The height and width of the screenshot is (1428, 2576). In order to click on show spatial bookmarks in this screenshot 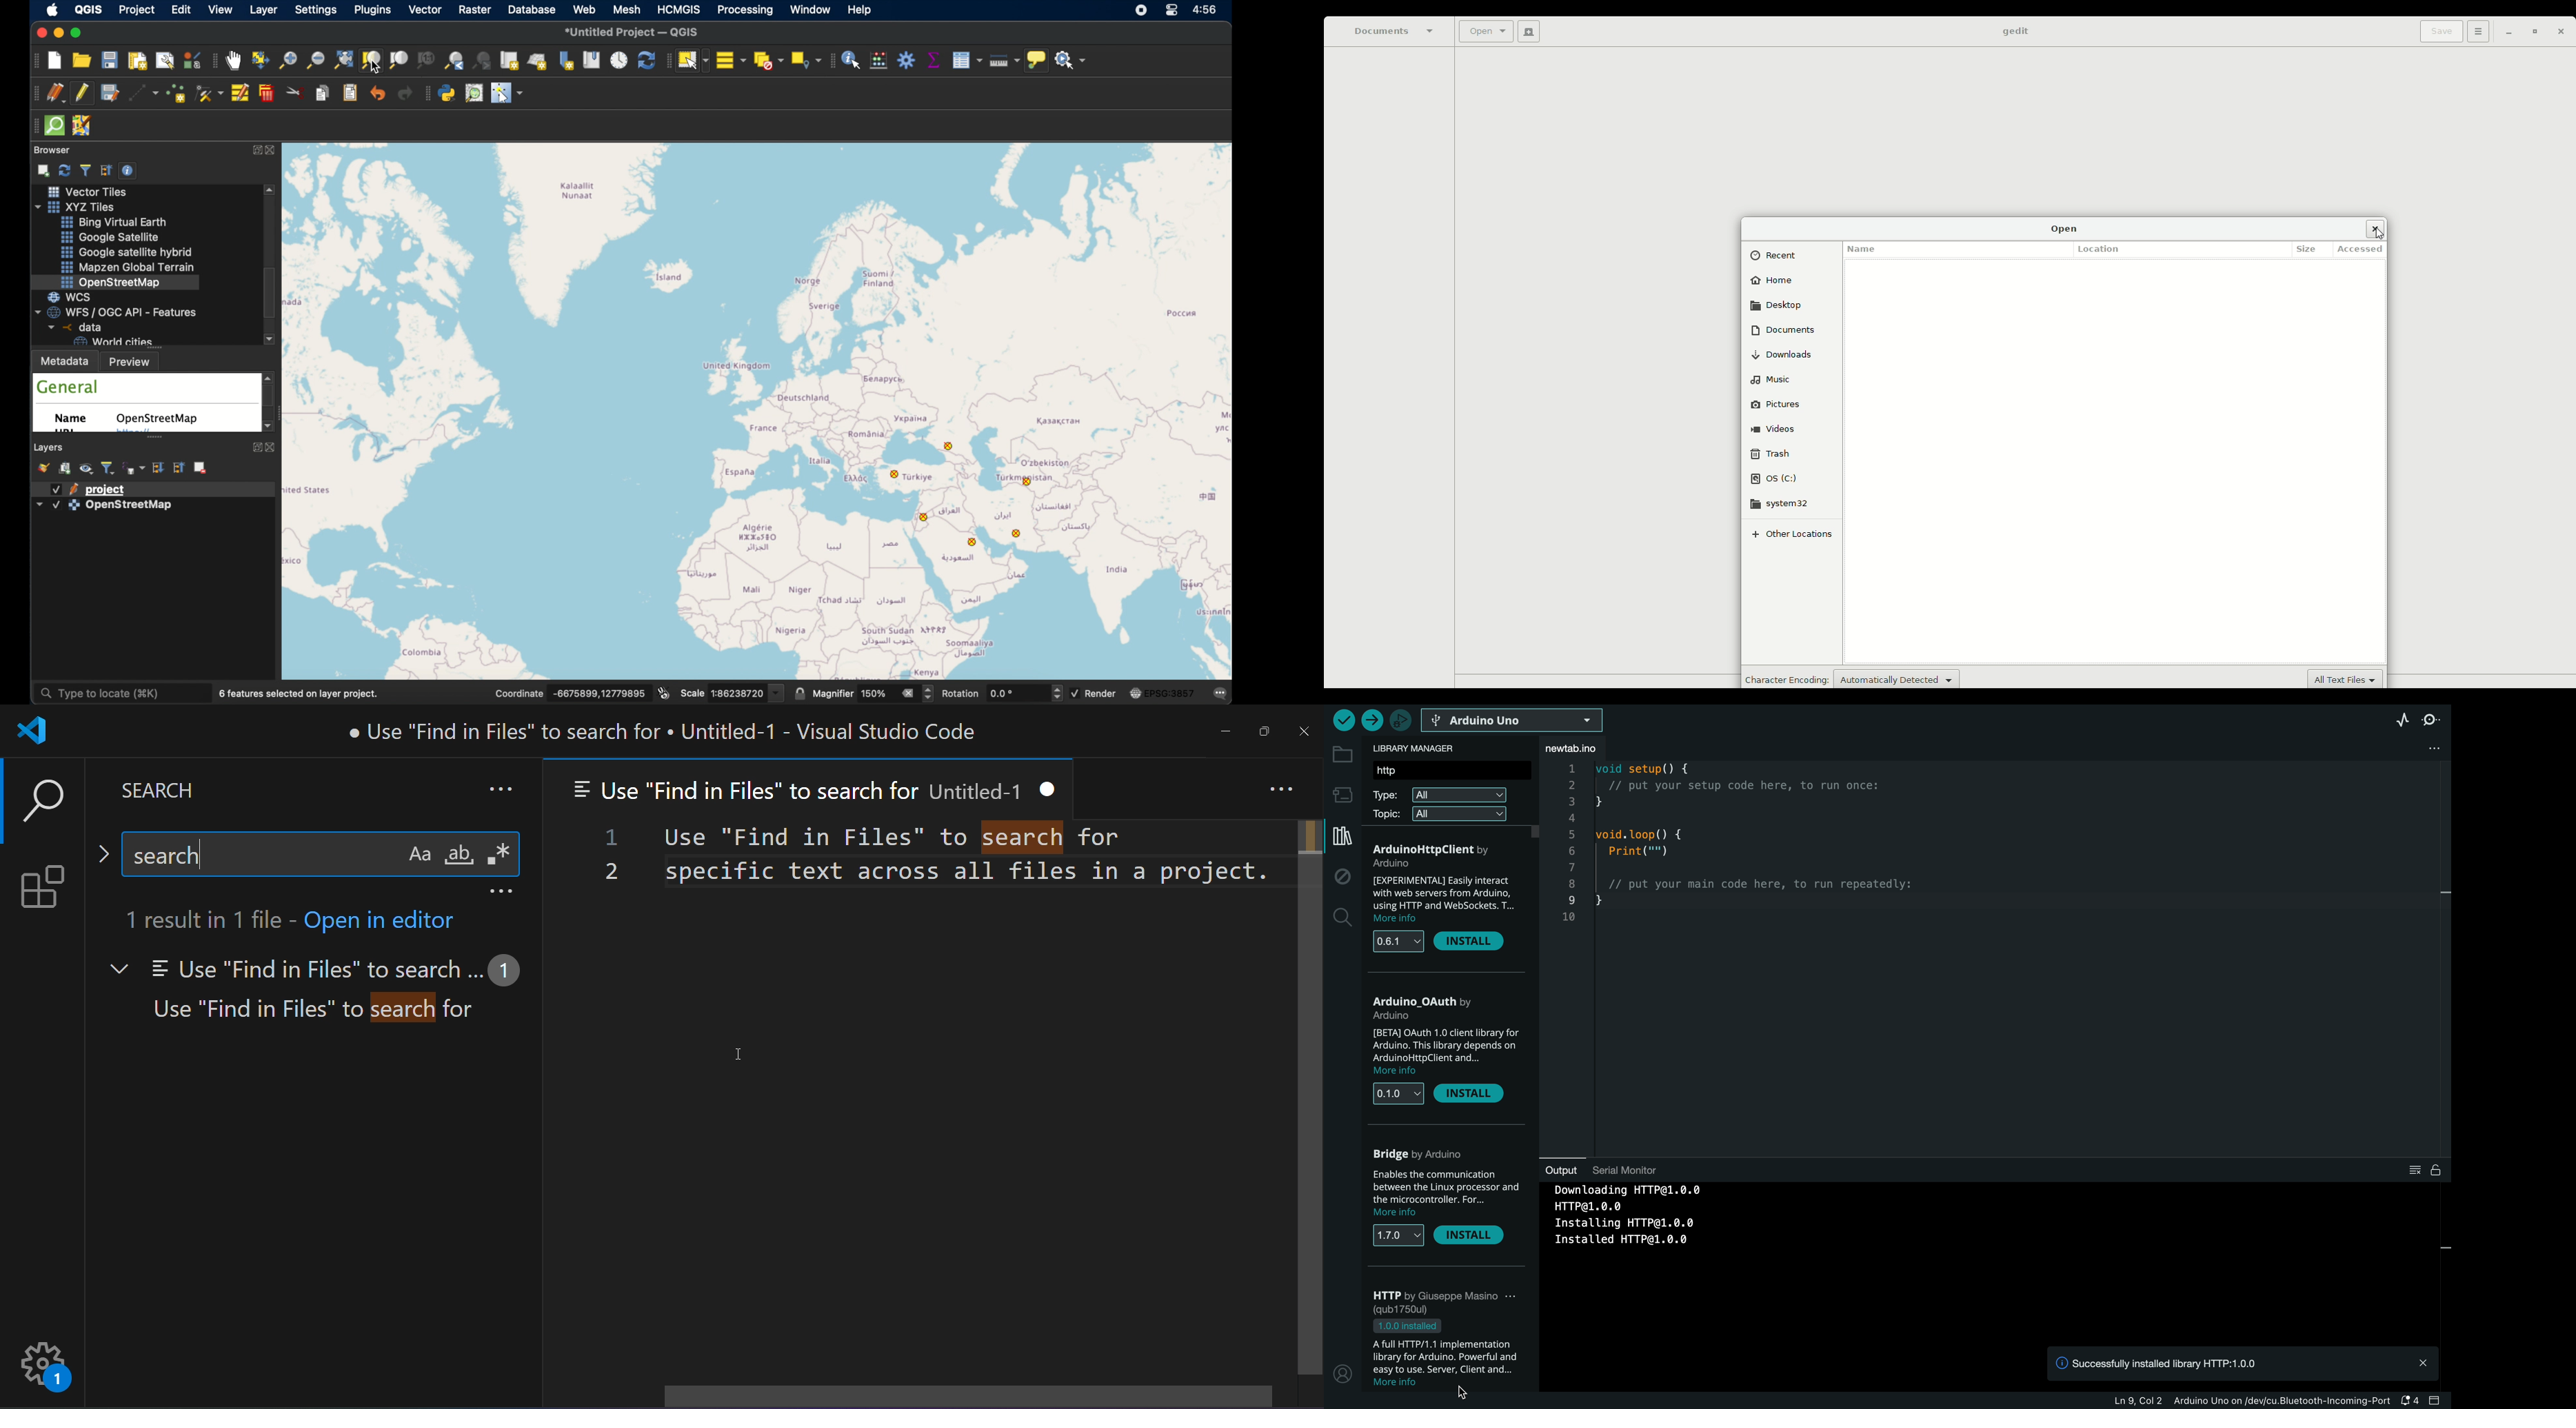, I will do `click(592, 60)`.